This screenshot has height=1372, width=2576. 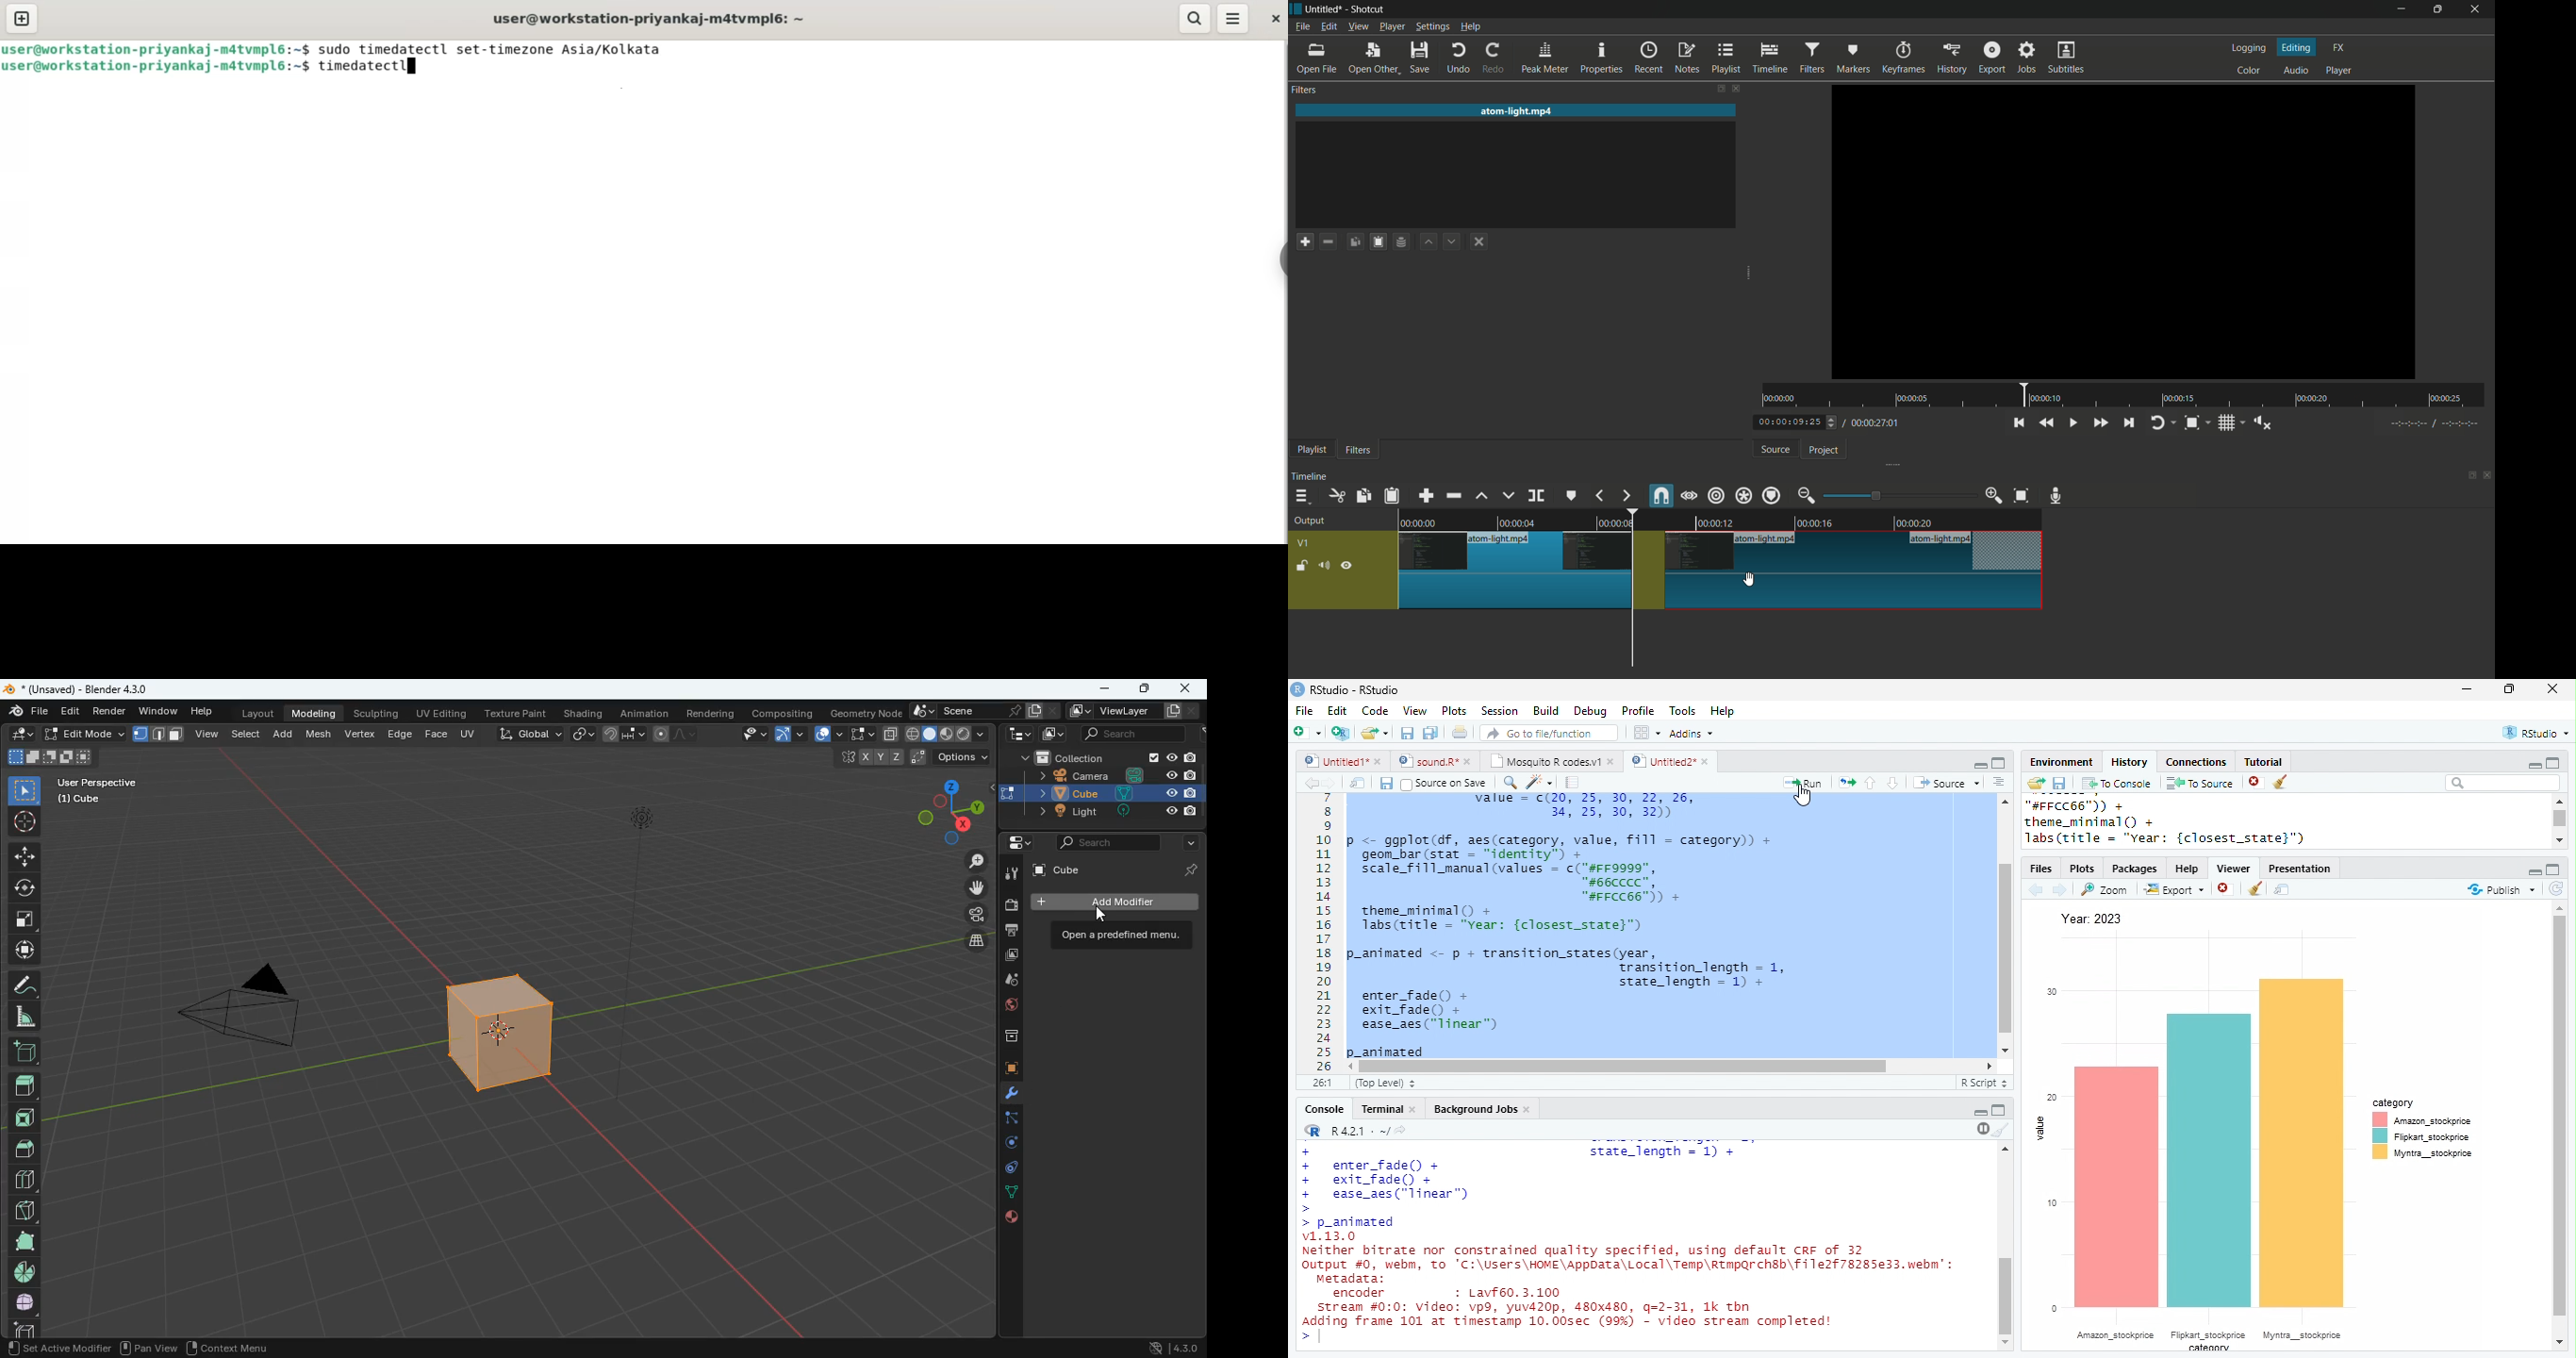 What do you see at coordinates (1337, 710) in the screenshot?
I see `Edit` at bounding box center [1337, 710].